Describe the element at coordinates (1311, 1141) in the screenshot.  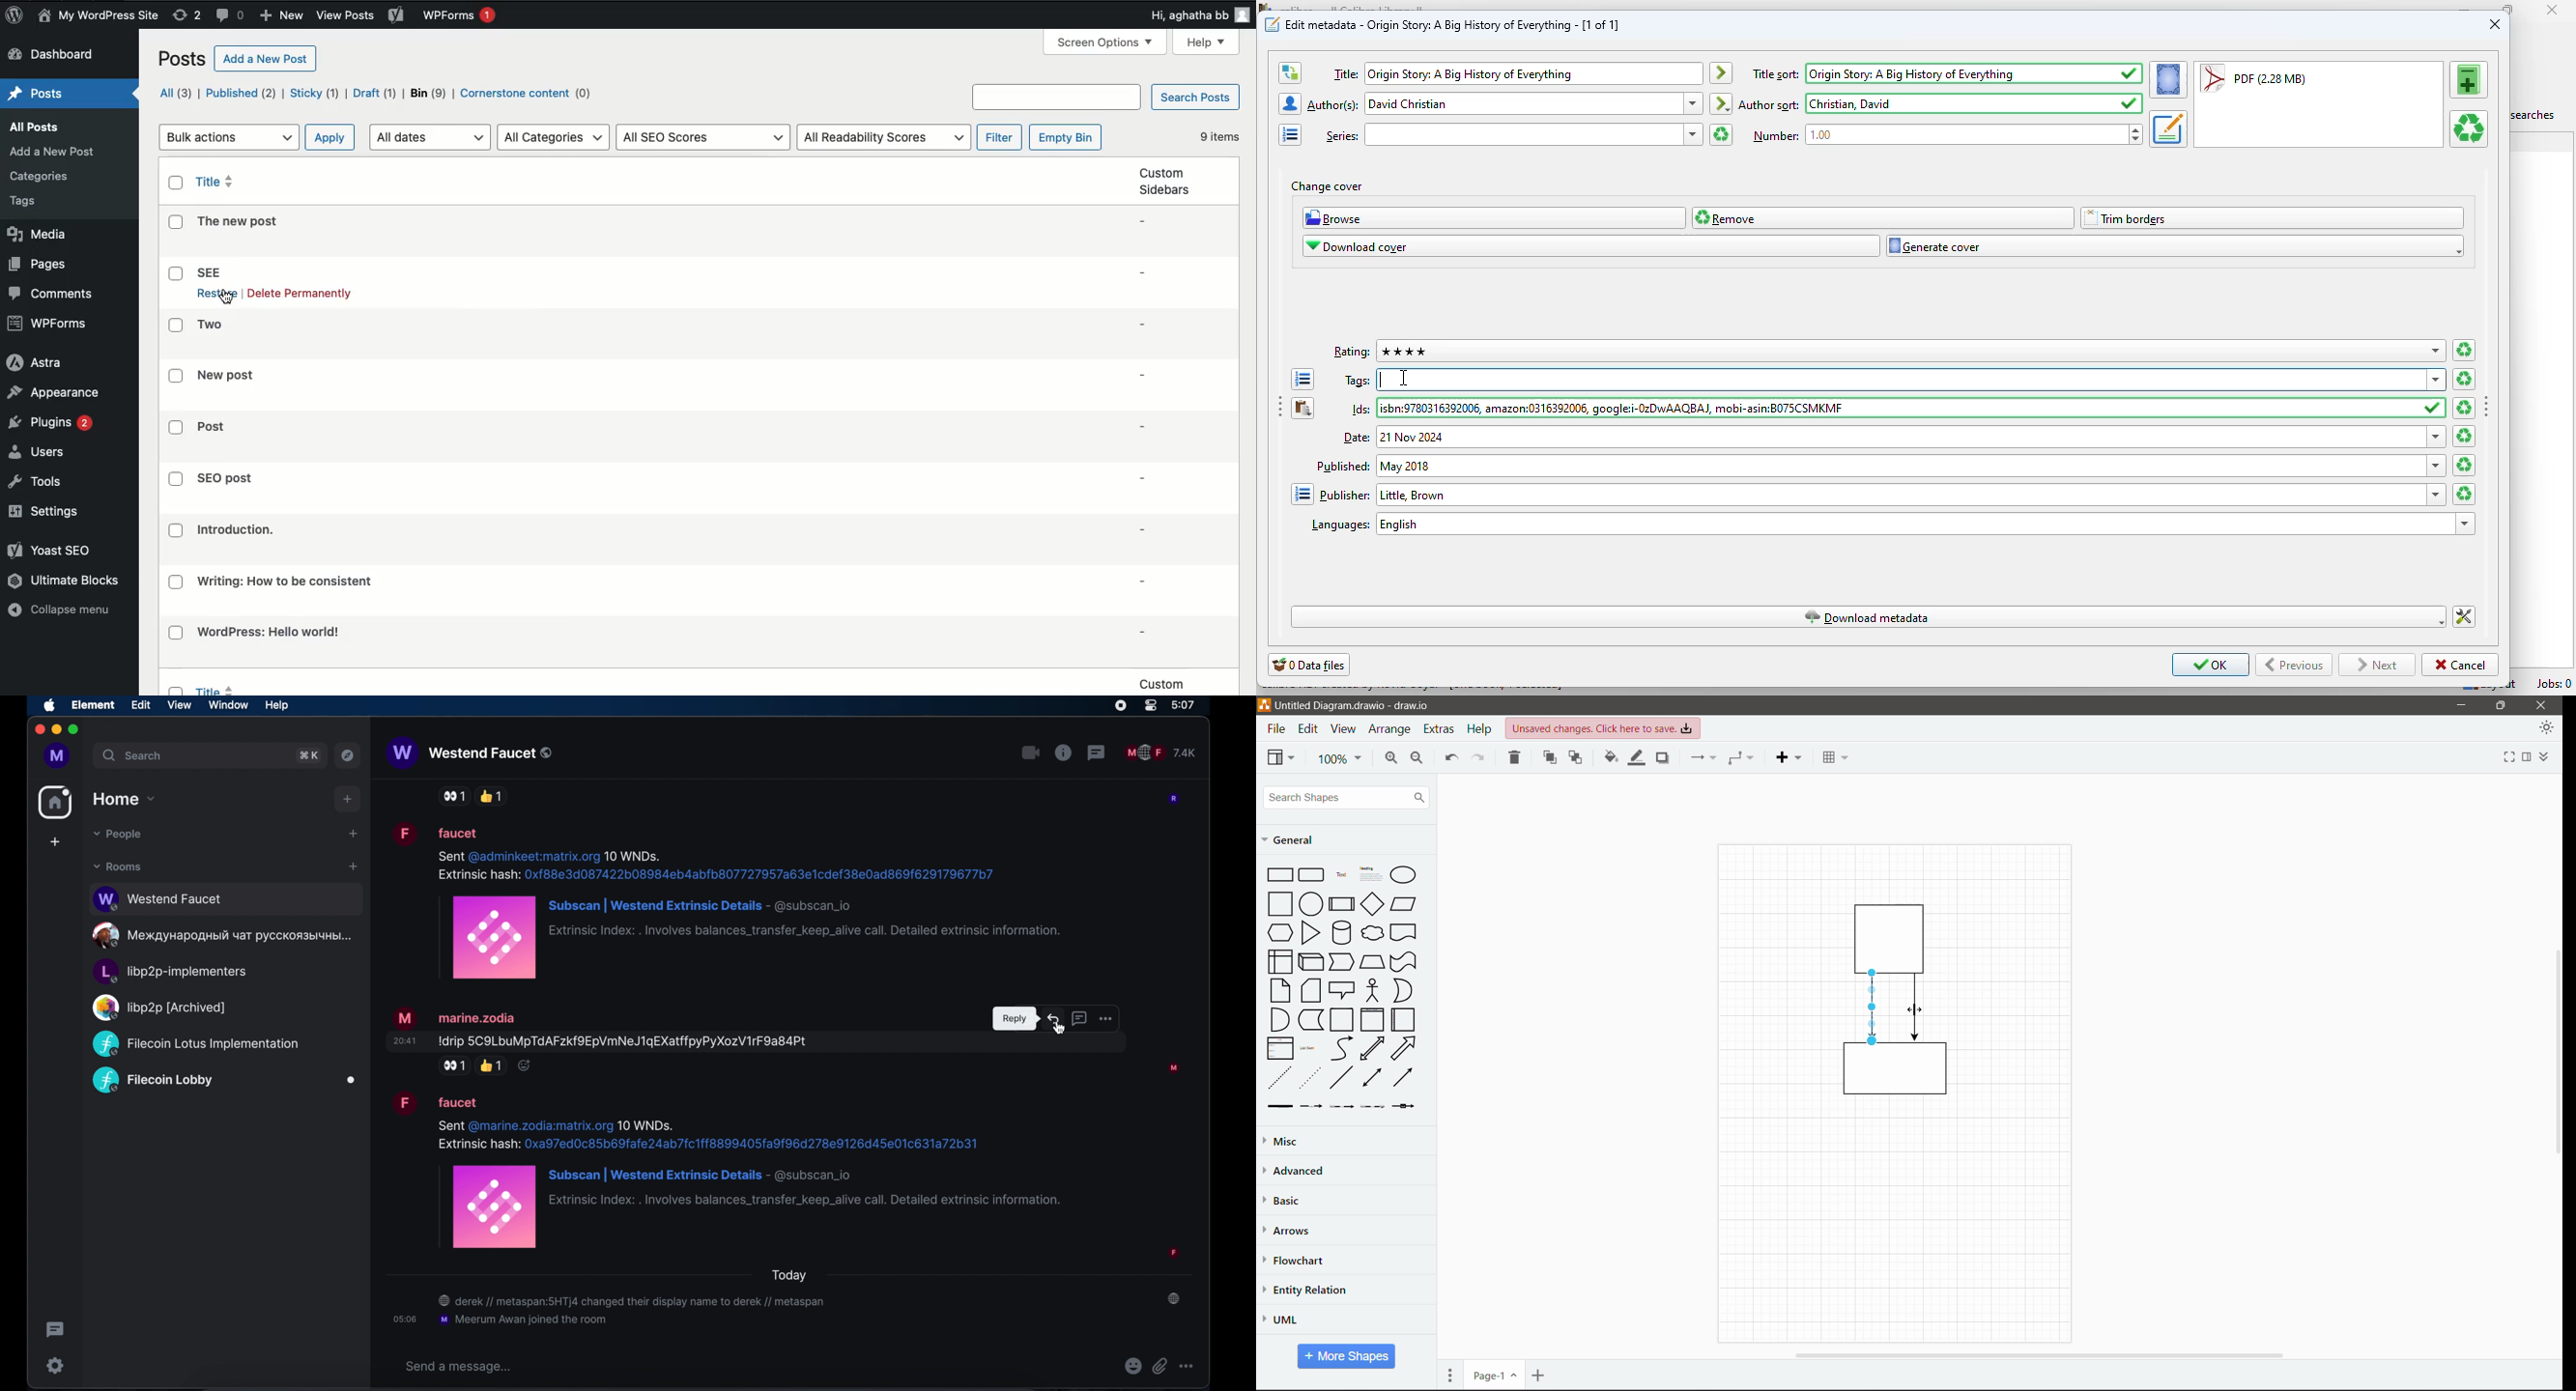
I see `Misc` at that location.